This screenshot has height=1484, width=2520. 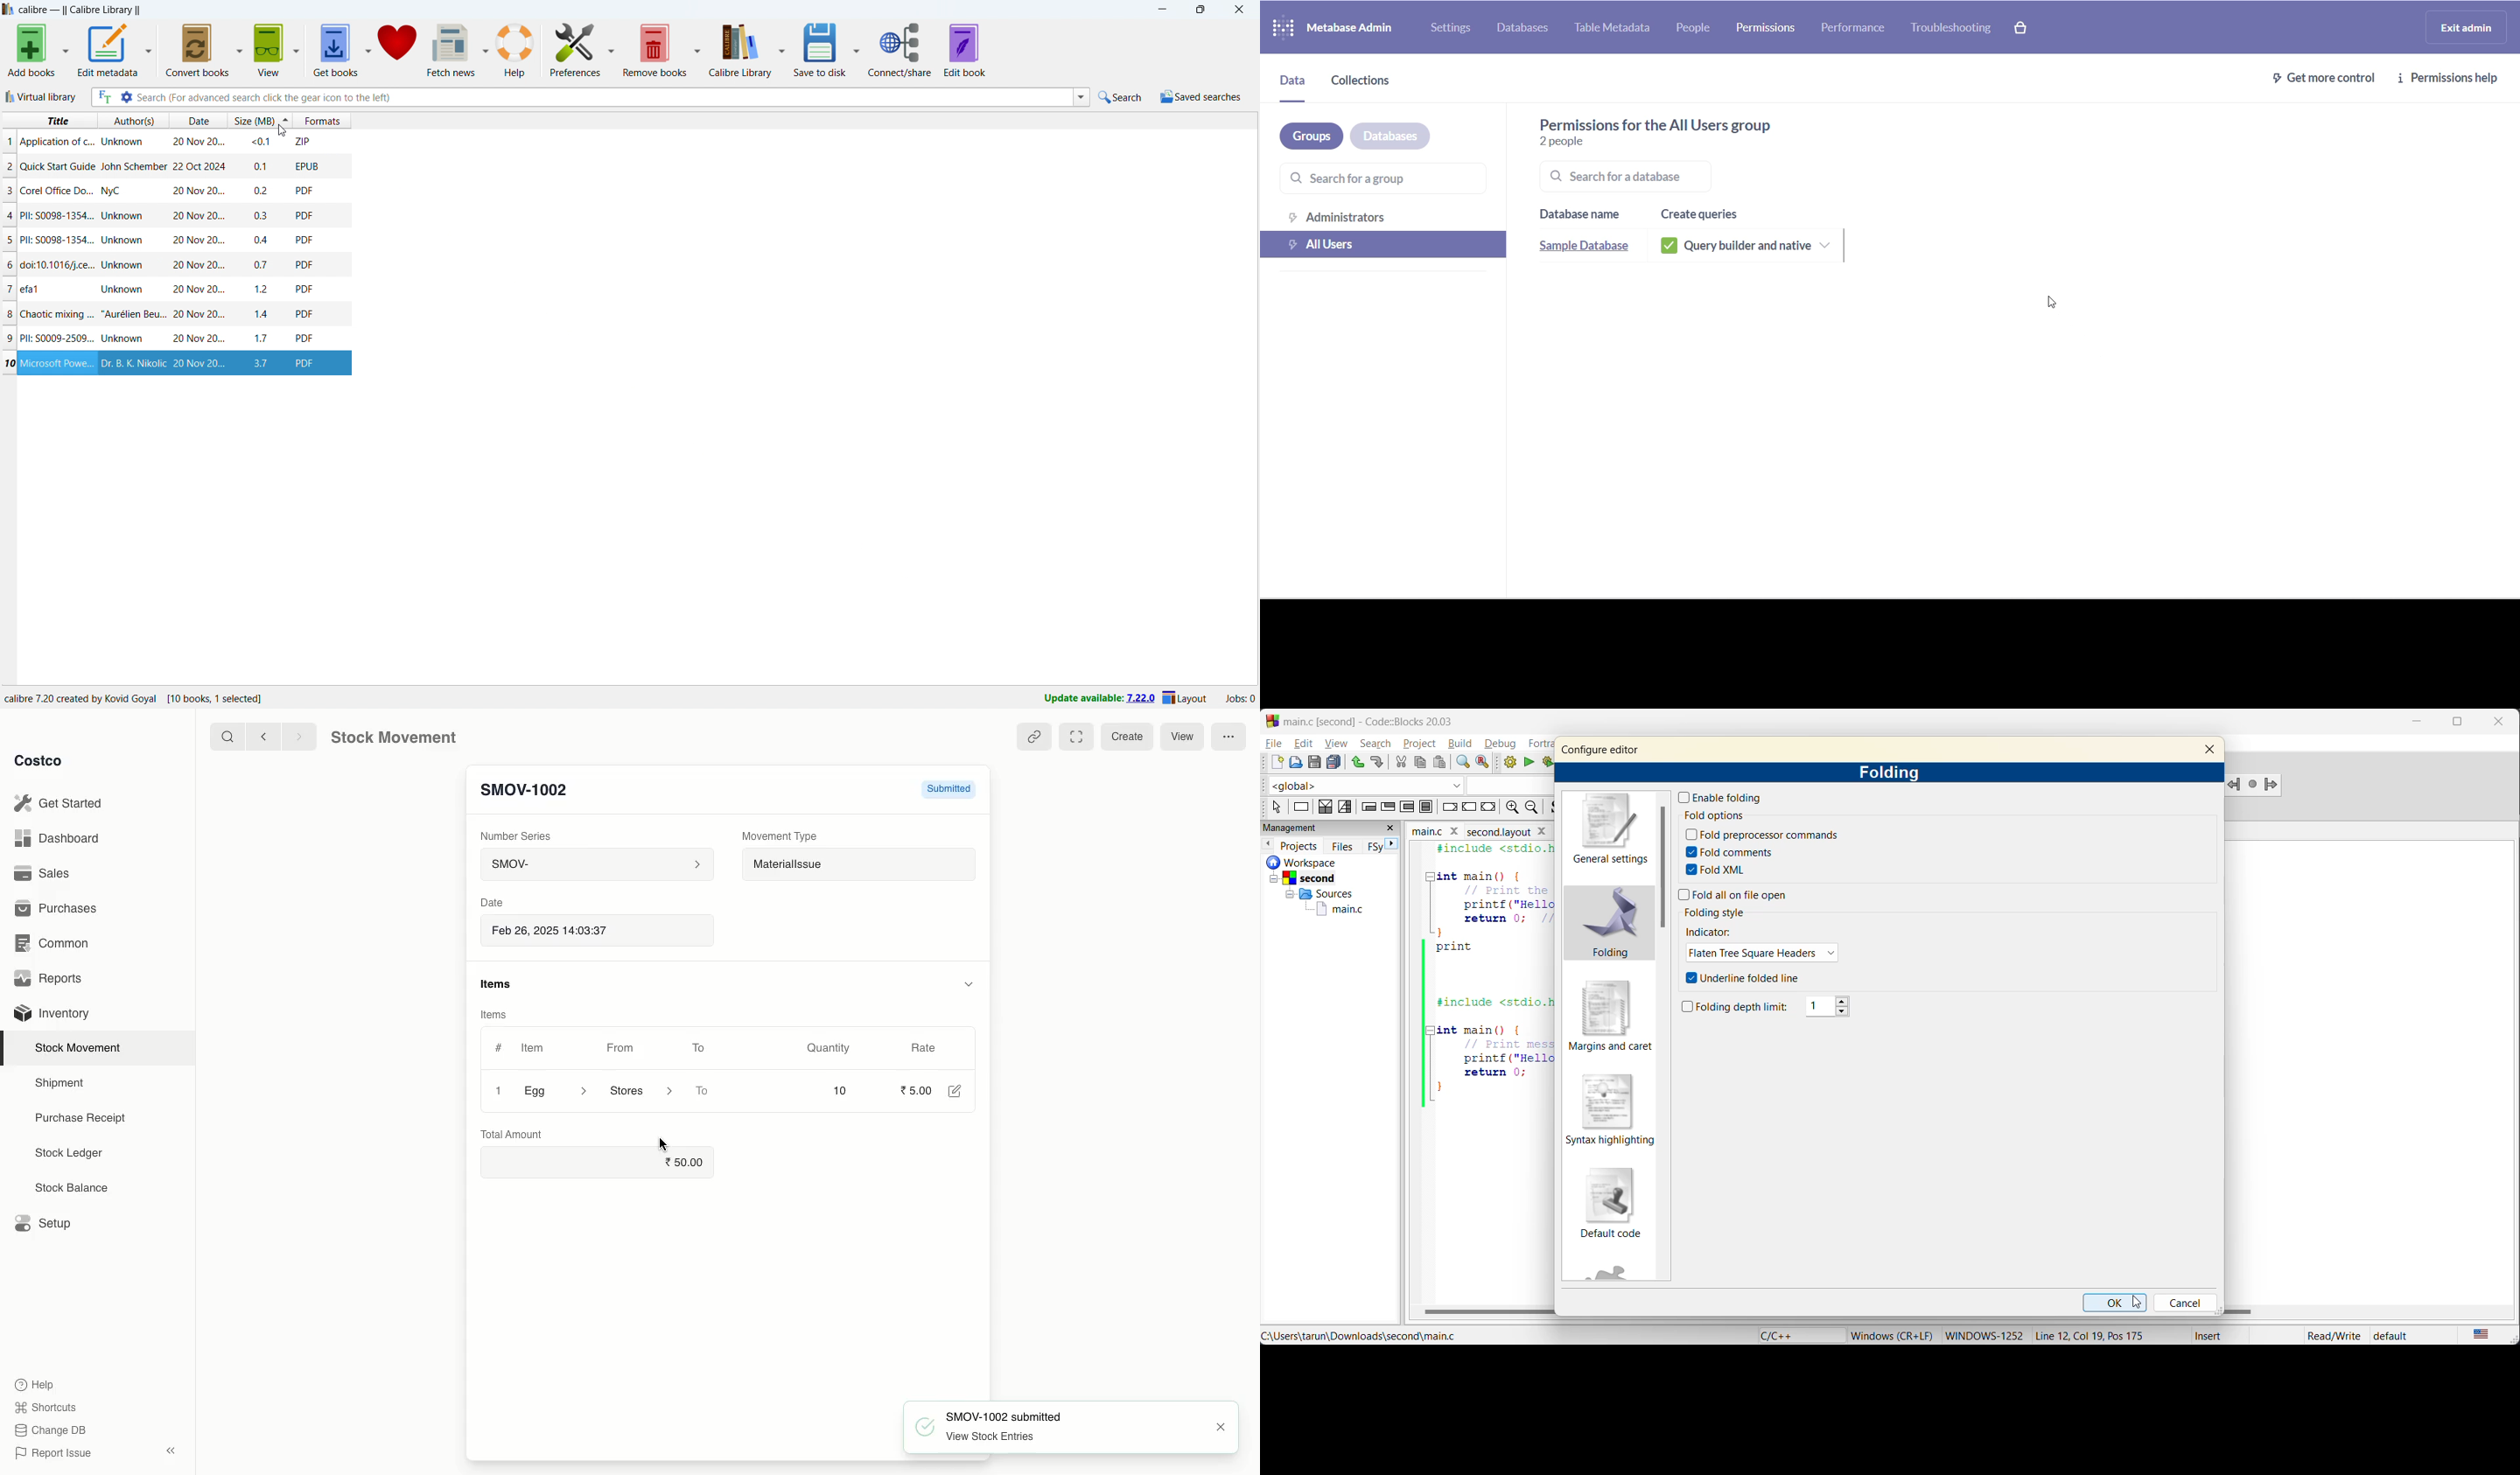 I want to click on margins and caret, so click(x=1612, y=1015).